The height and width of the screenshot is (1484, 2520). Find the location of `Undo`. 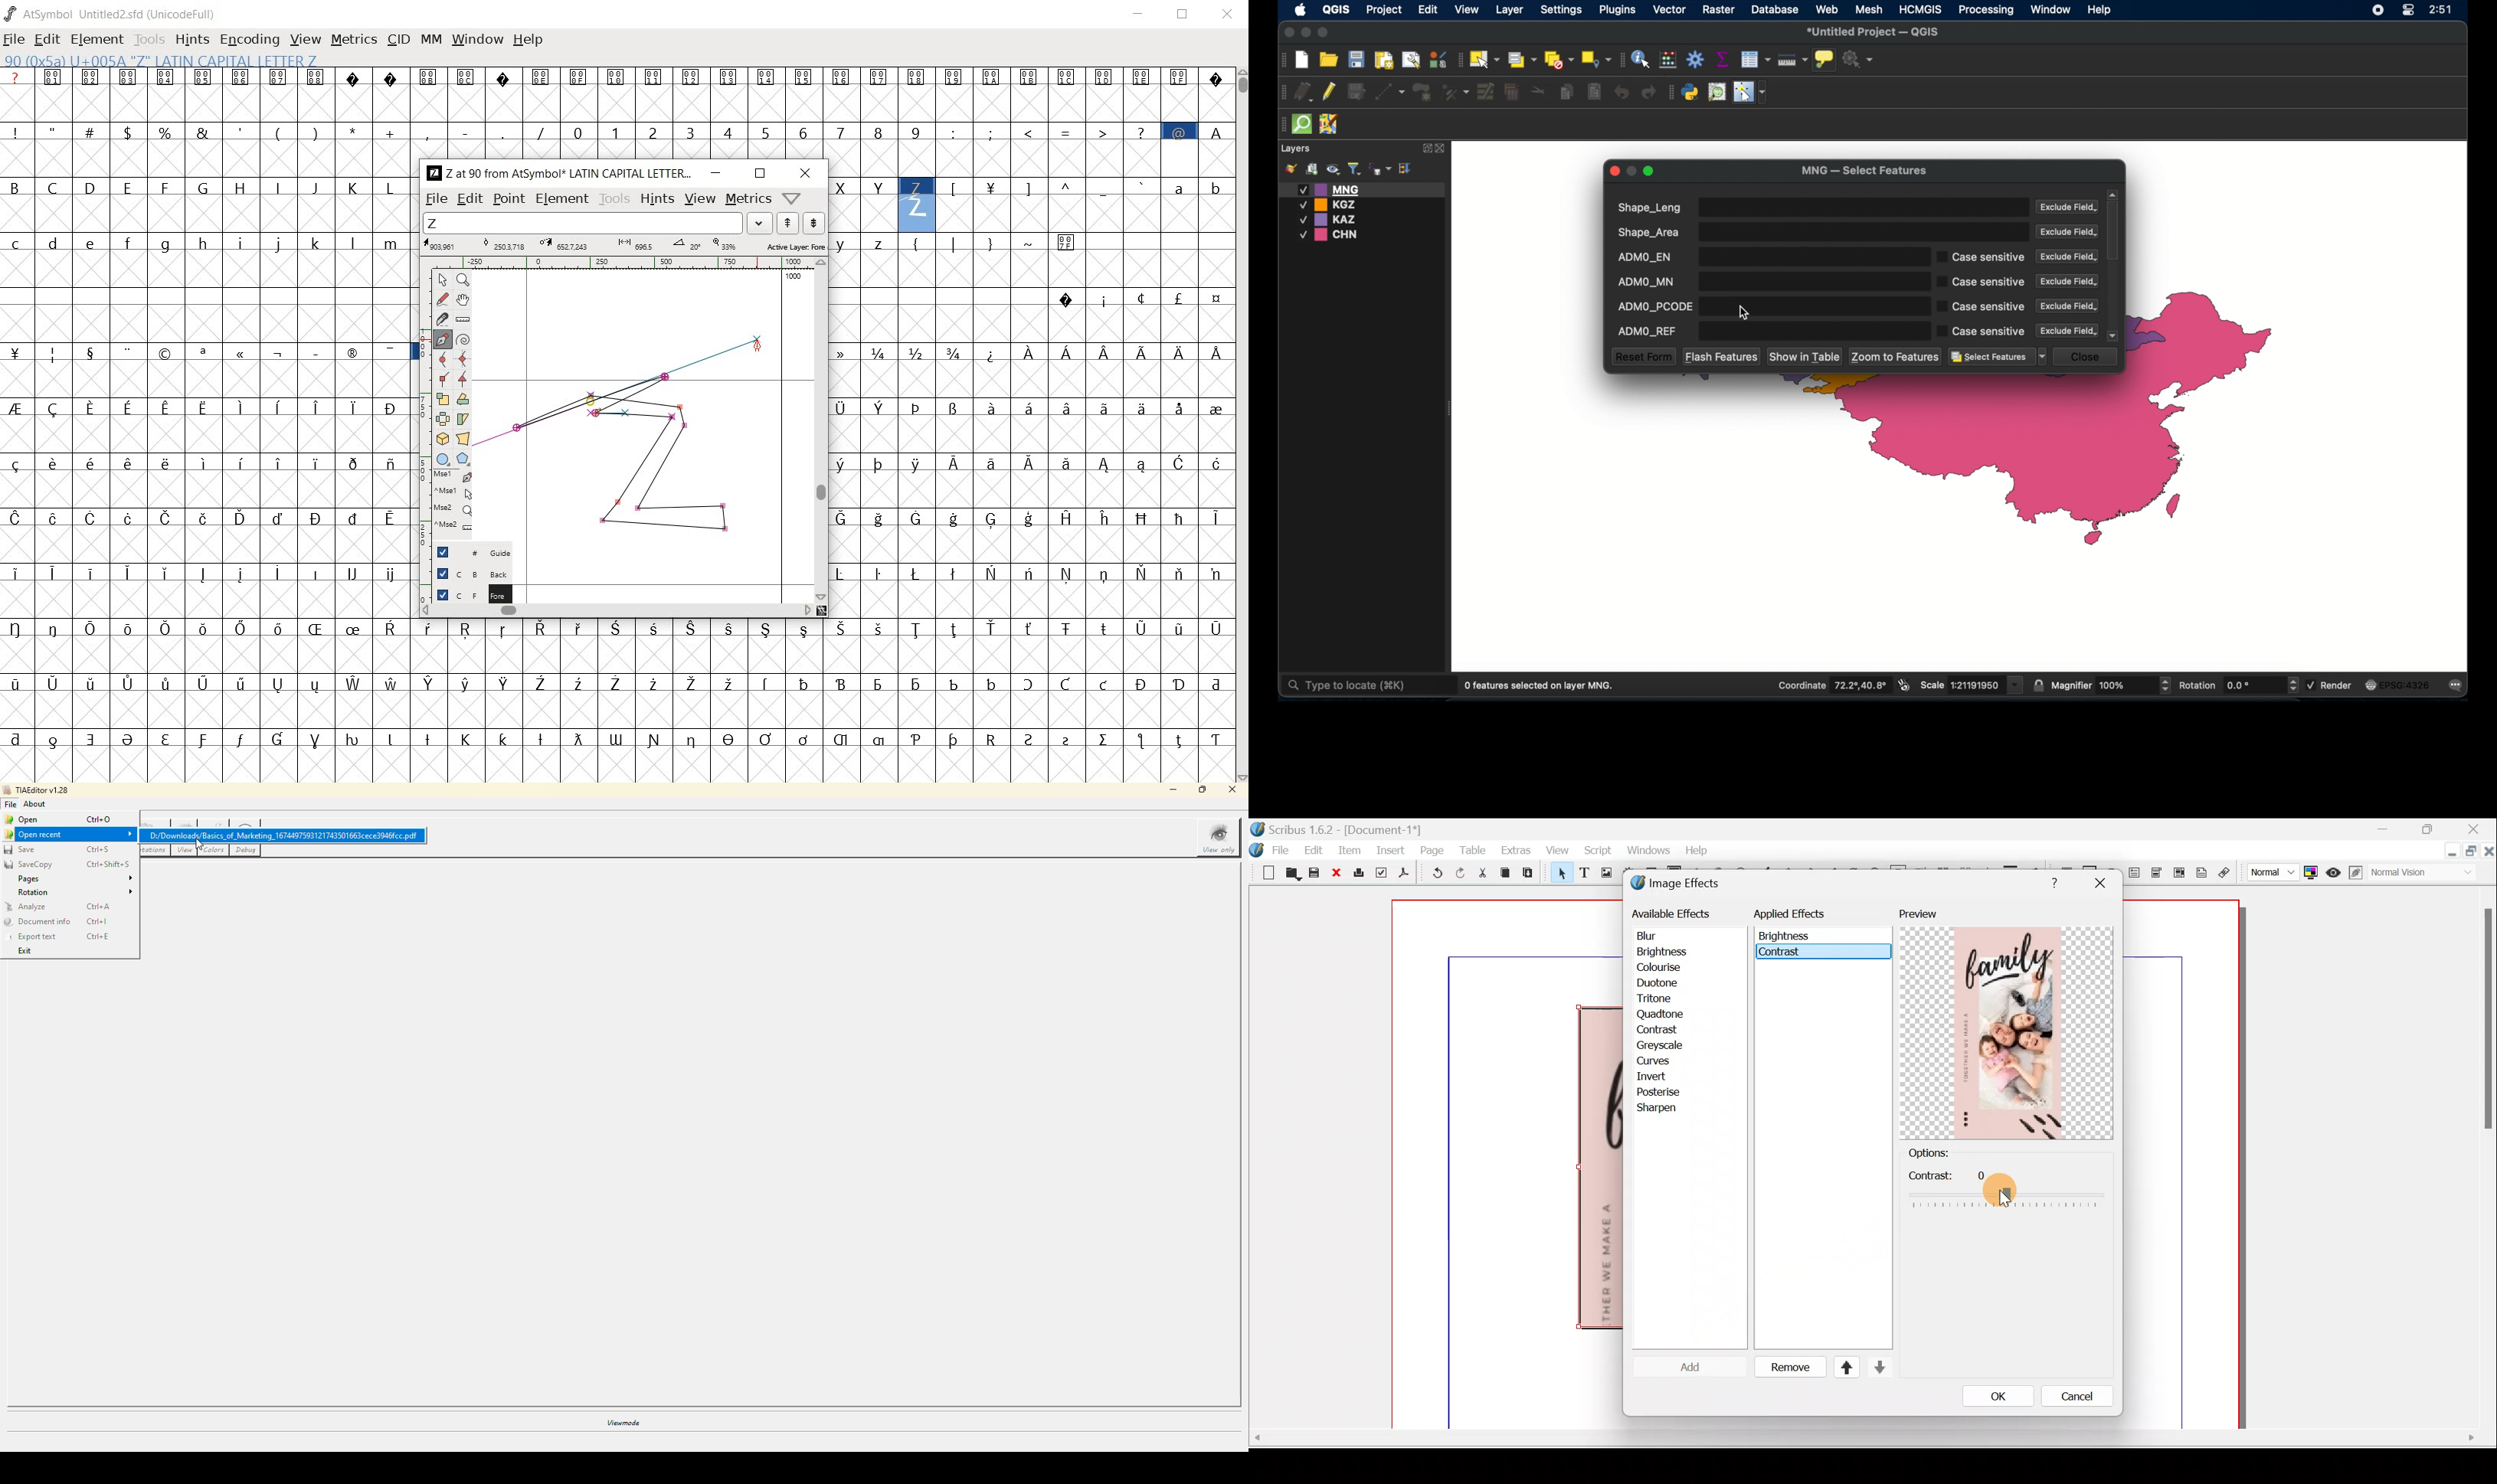

Undo is located at coordinates (1433, 875).